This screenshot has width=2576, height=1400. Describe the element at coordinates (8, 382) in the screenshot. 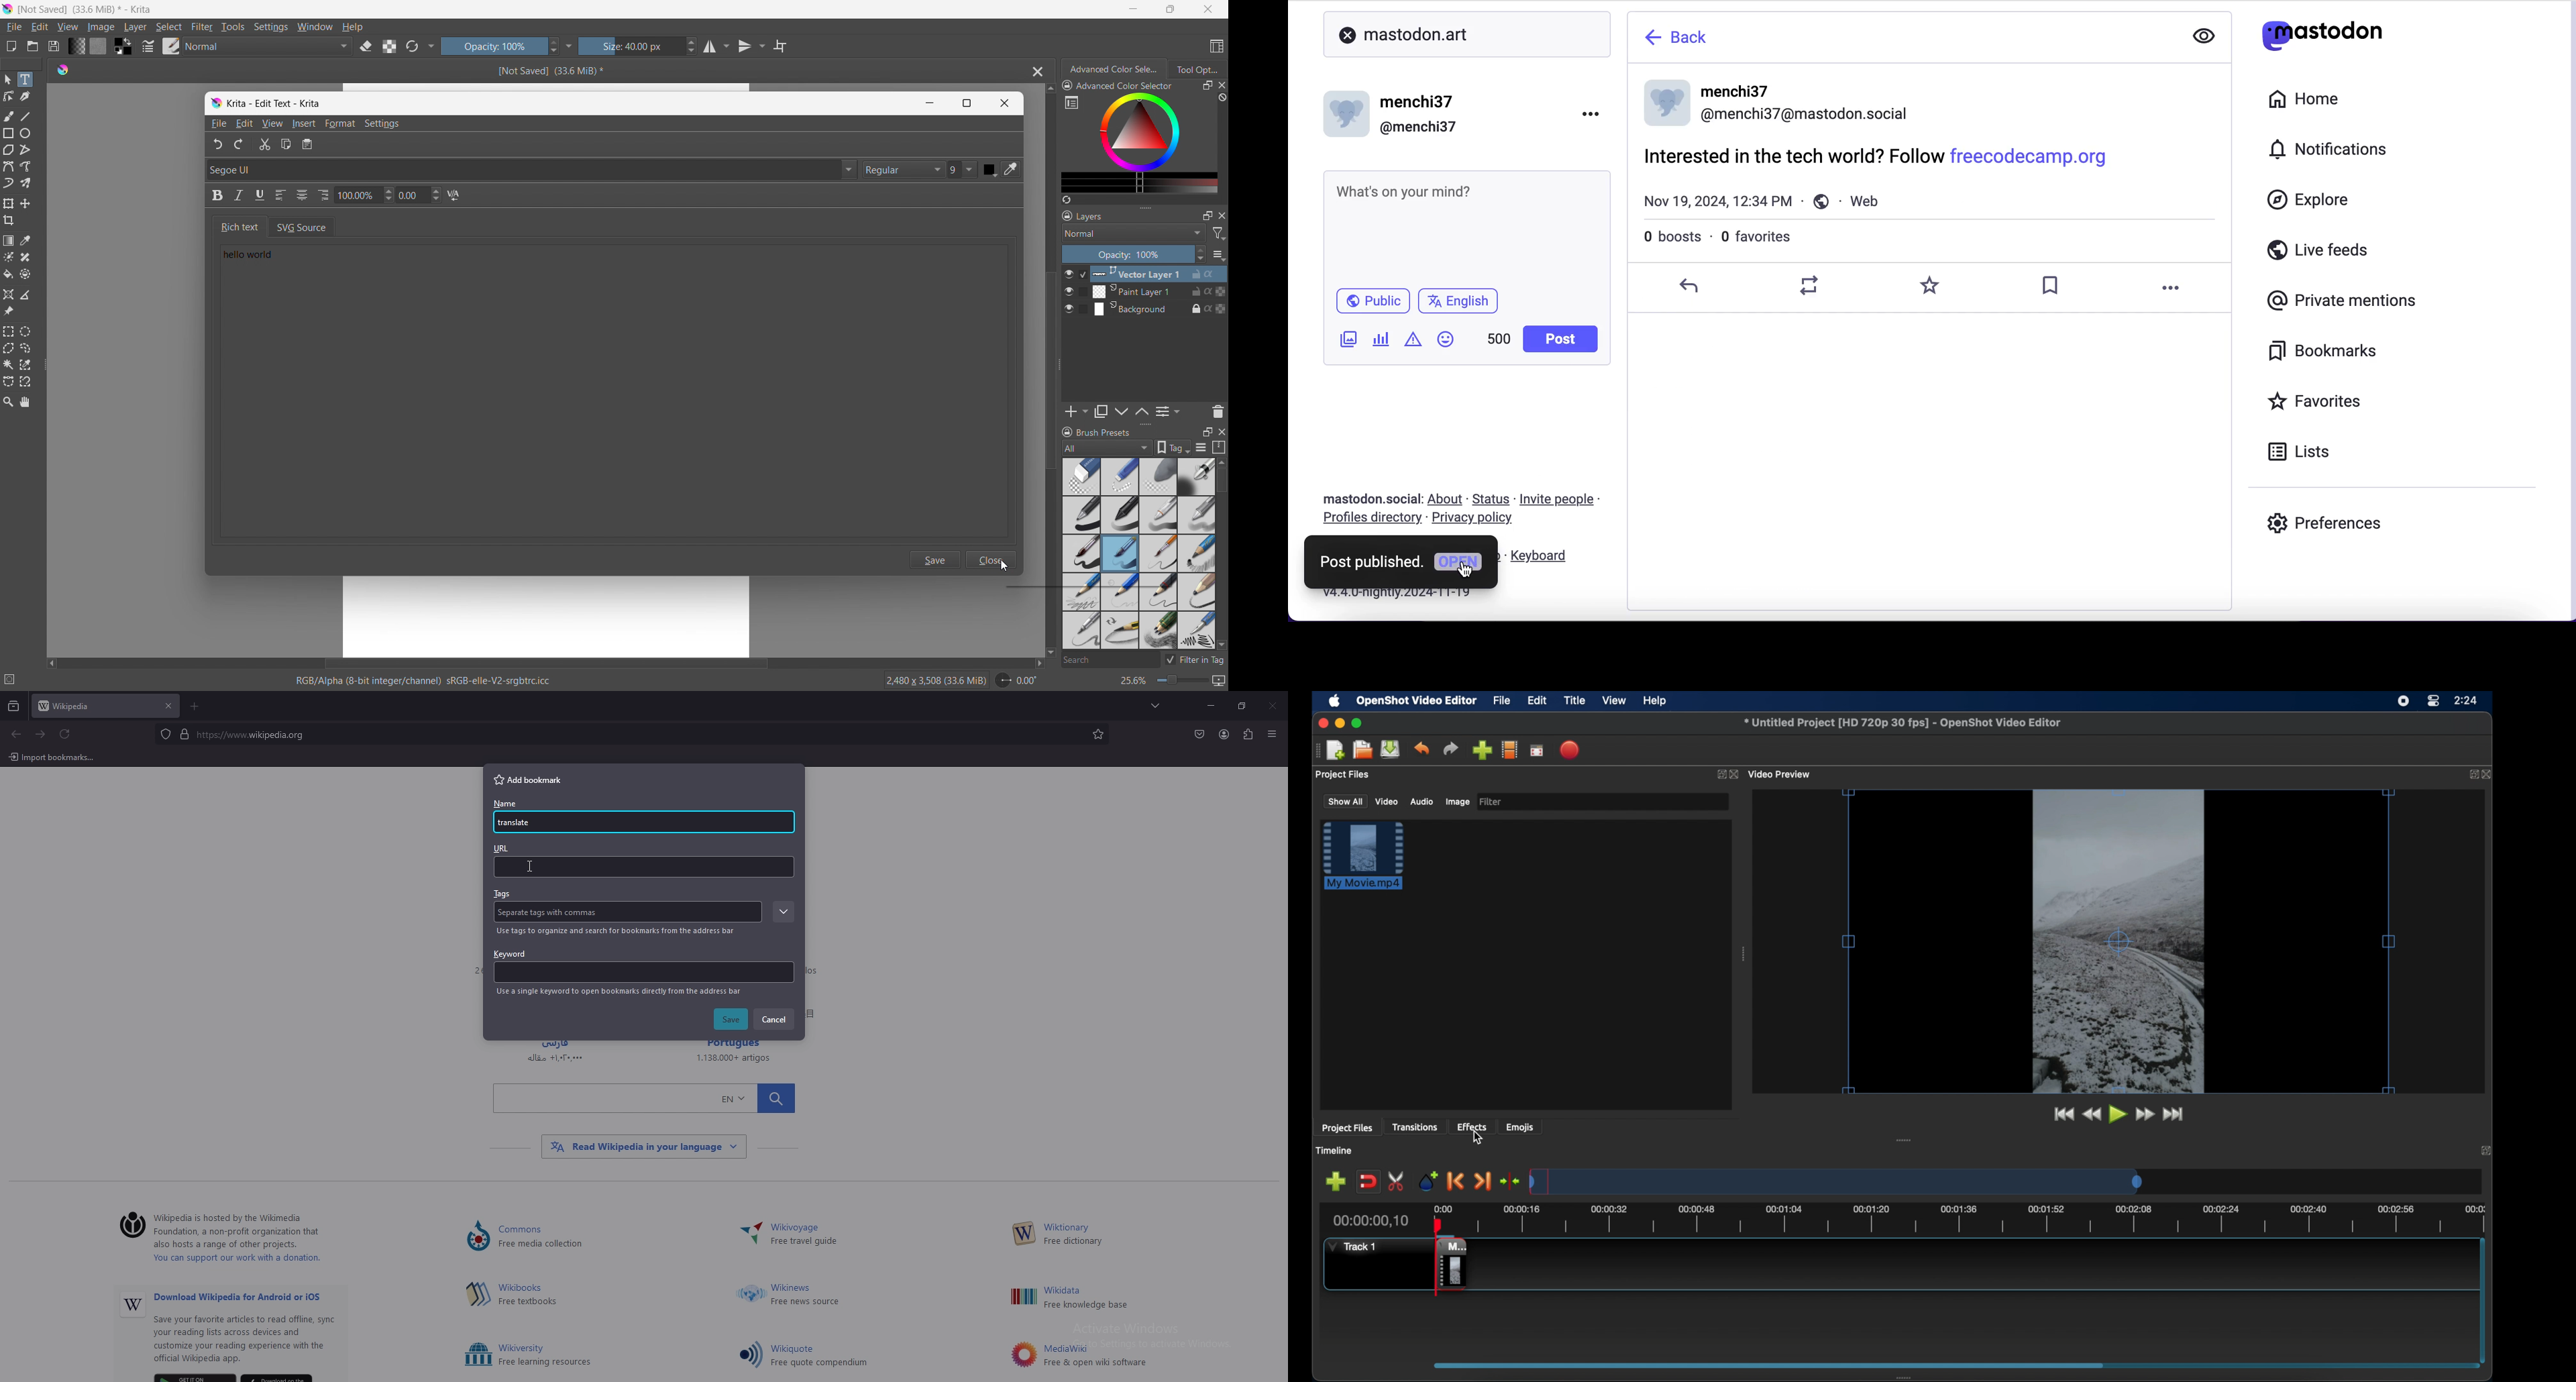

I see `bezier curve selection tool` at that location.